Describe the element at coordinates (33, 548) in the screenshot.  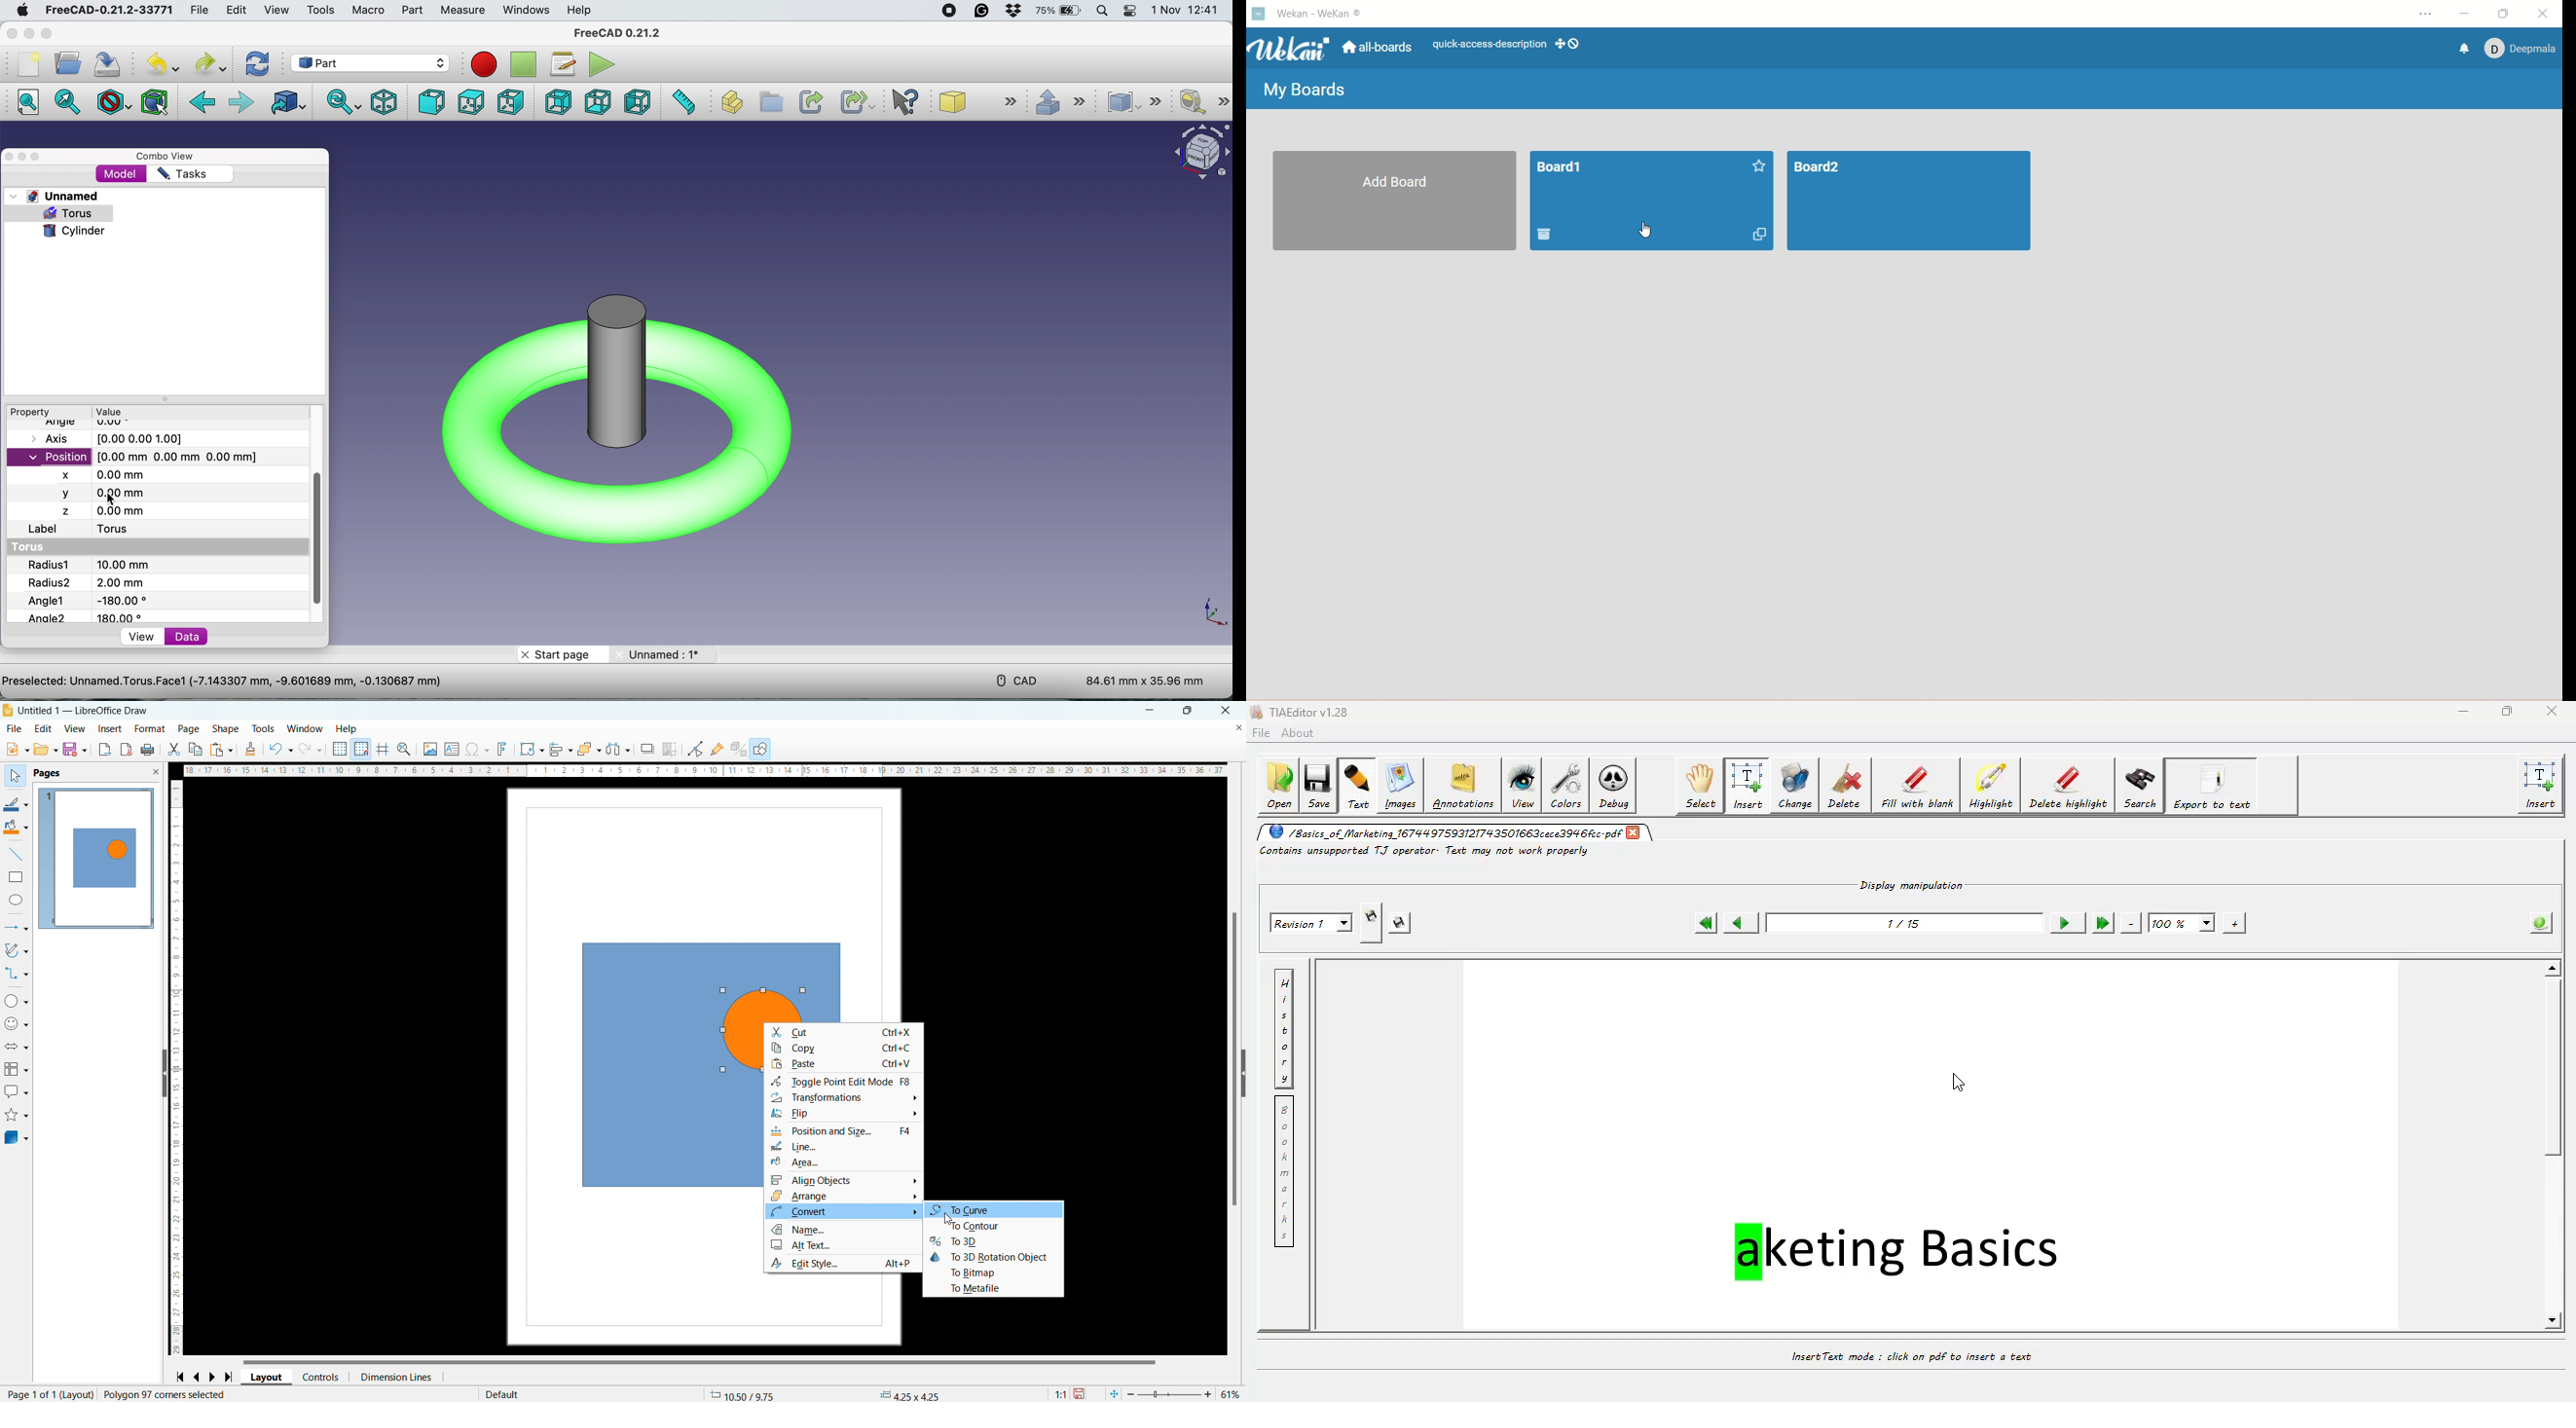
I see `torus` at that location.